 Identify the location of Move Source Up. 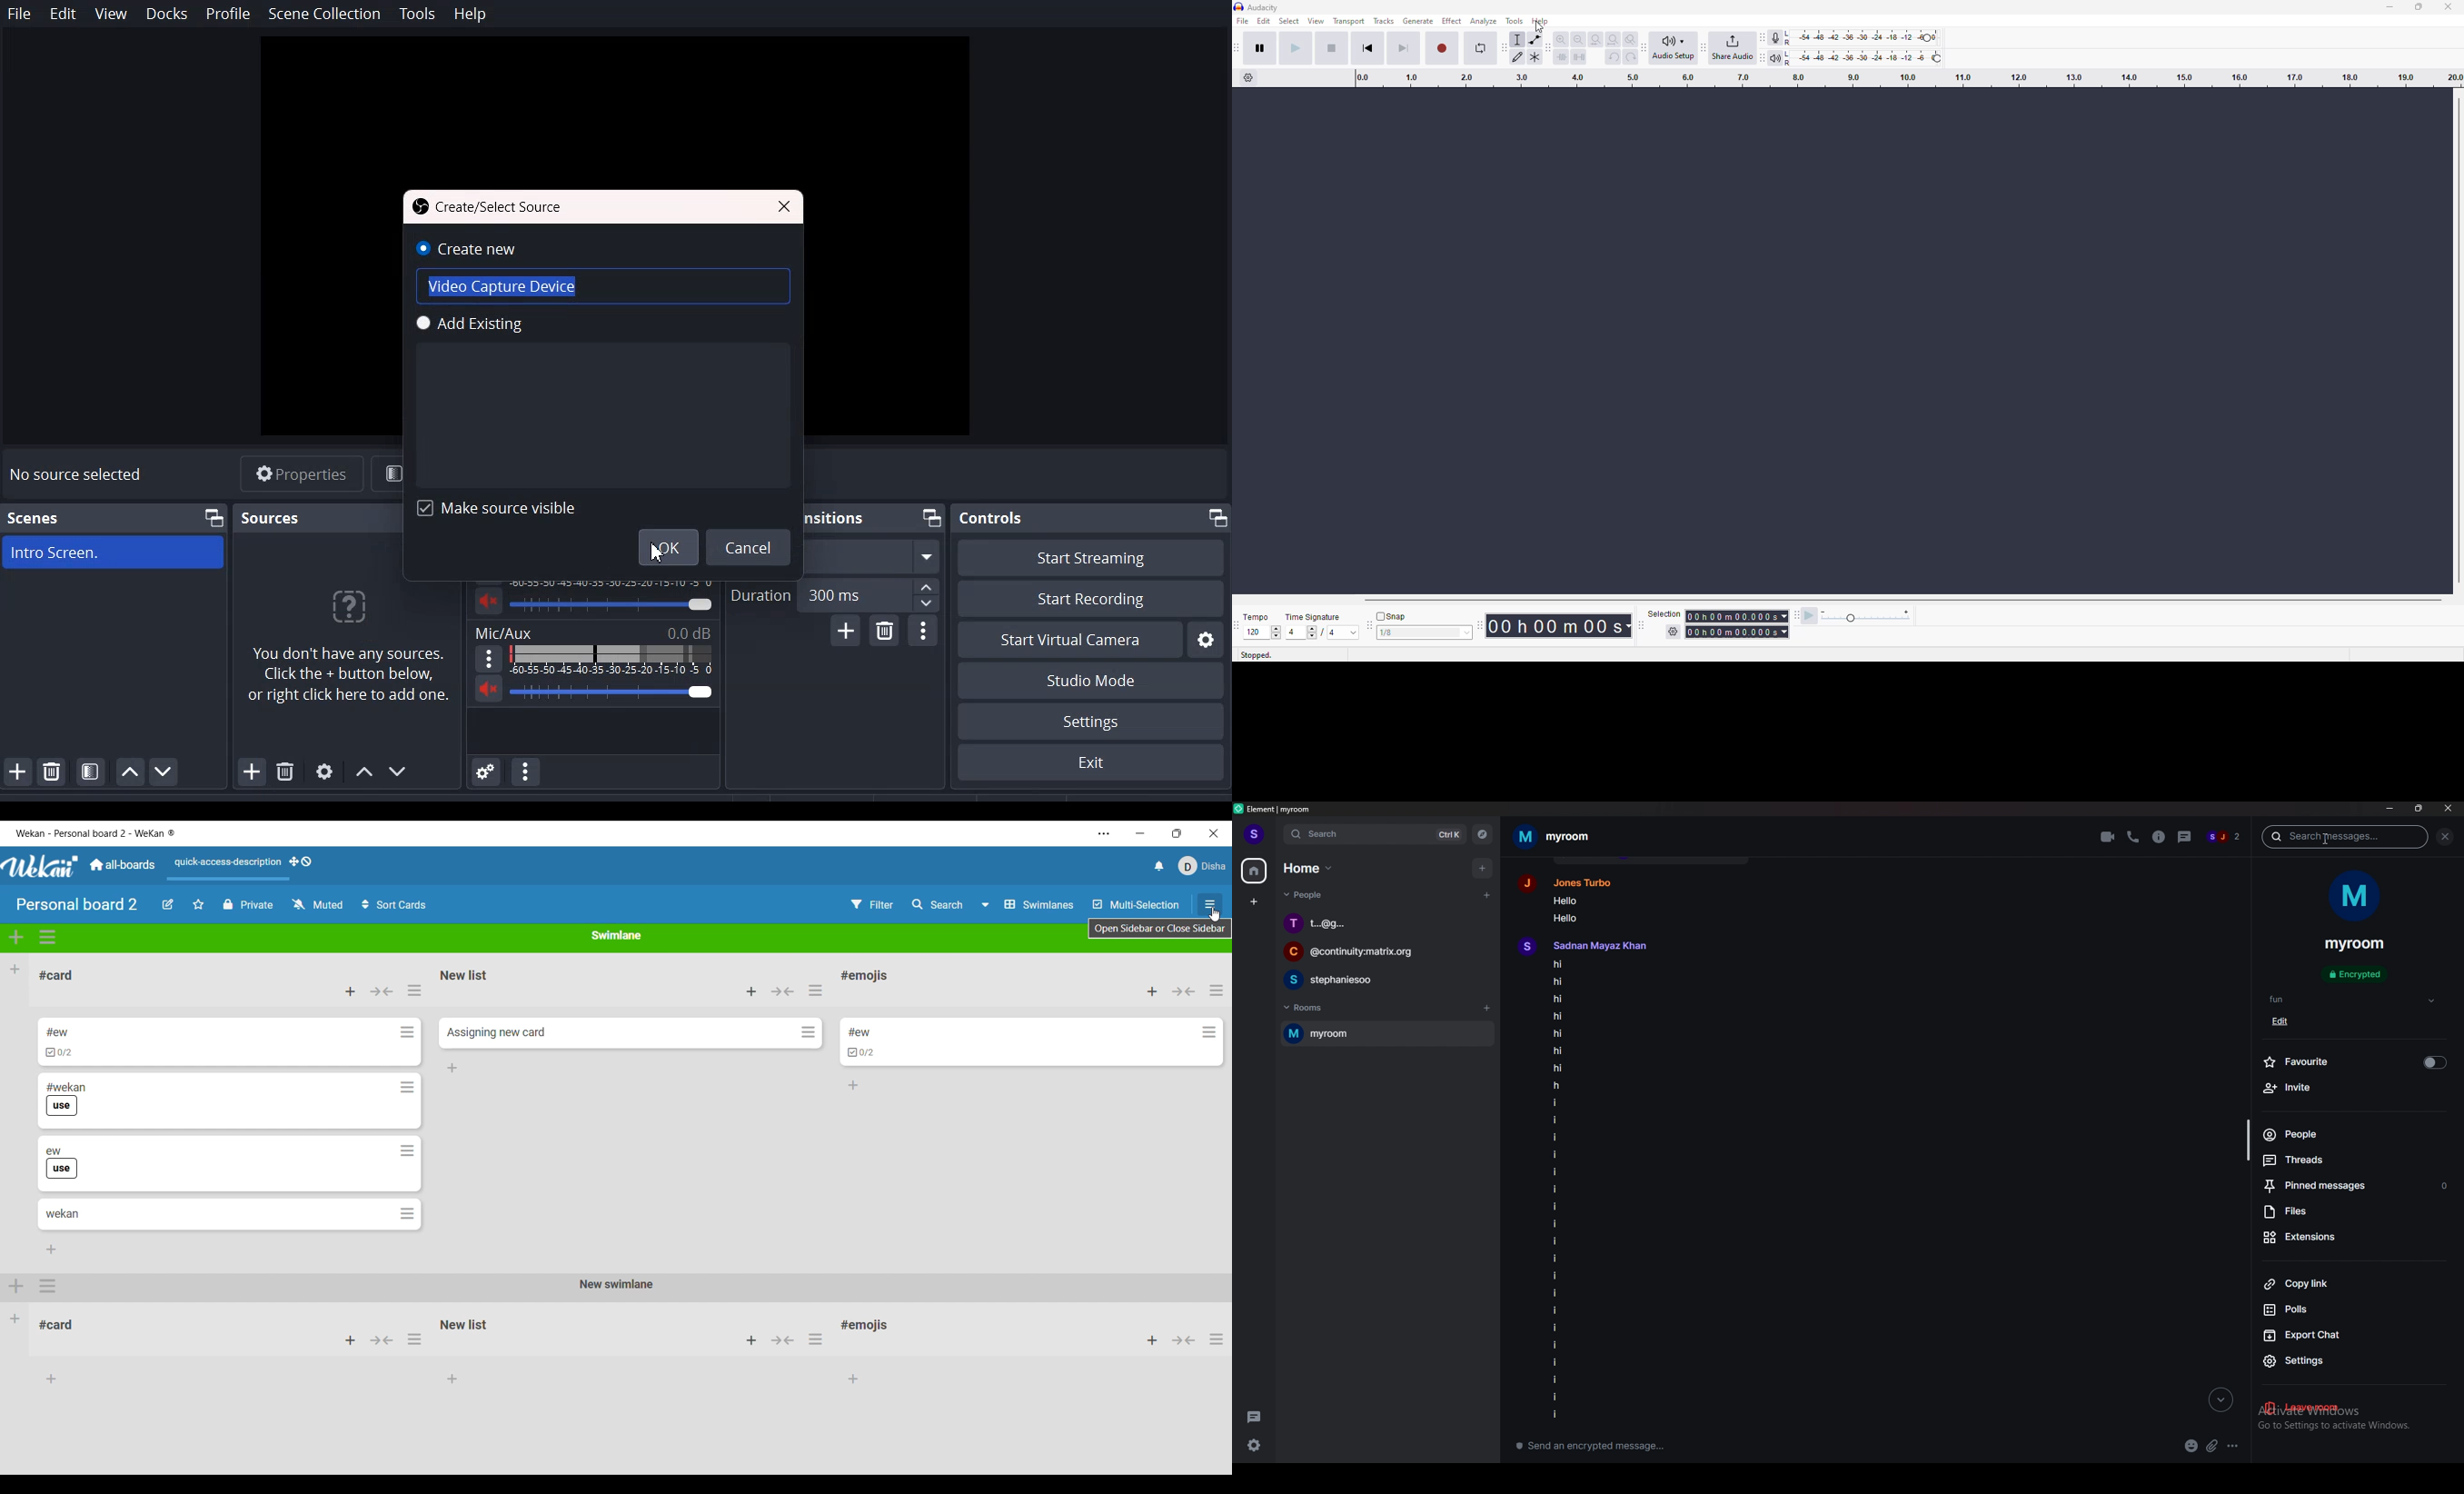
(363, 772).